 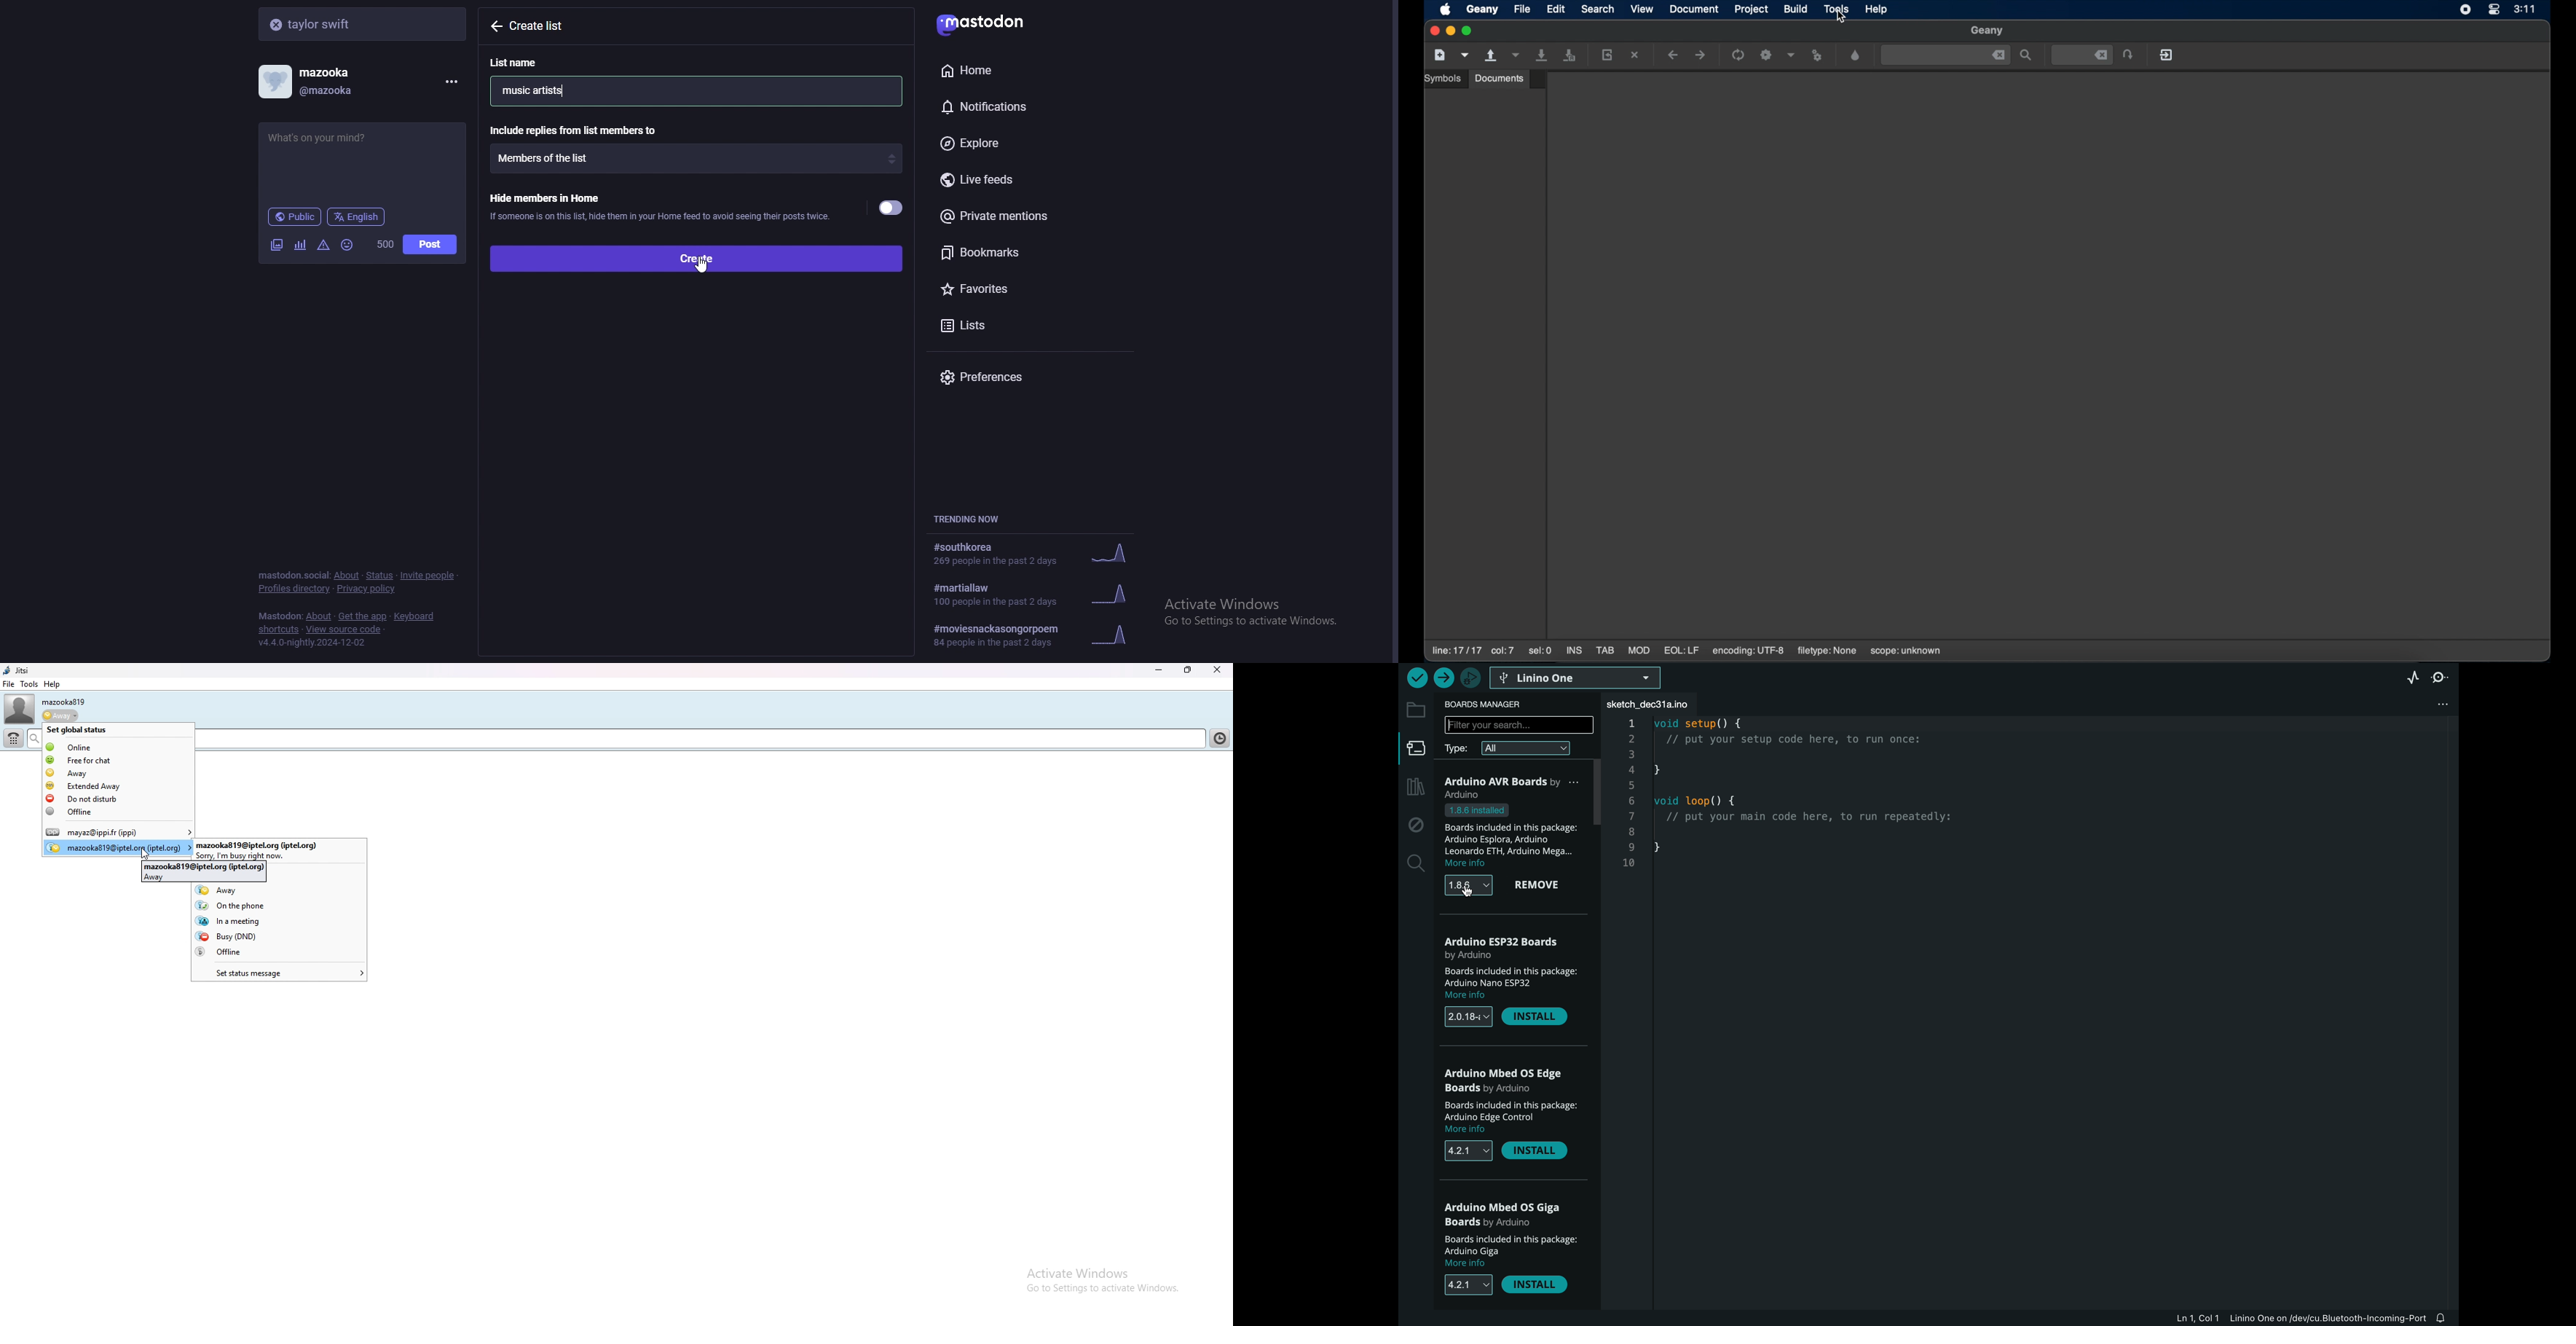 What do you see at coordinates (2027, 56) in the screenshot?
I see `find the entered text in the file` at bounding box center [2027, 56].